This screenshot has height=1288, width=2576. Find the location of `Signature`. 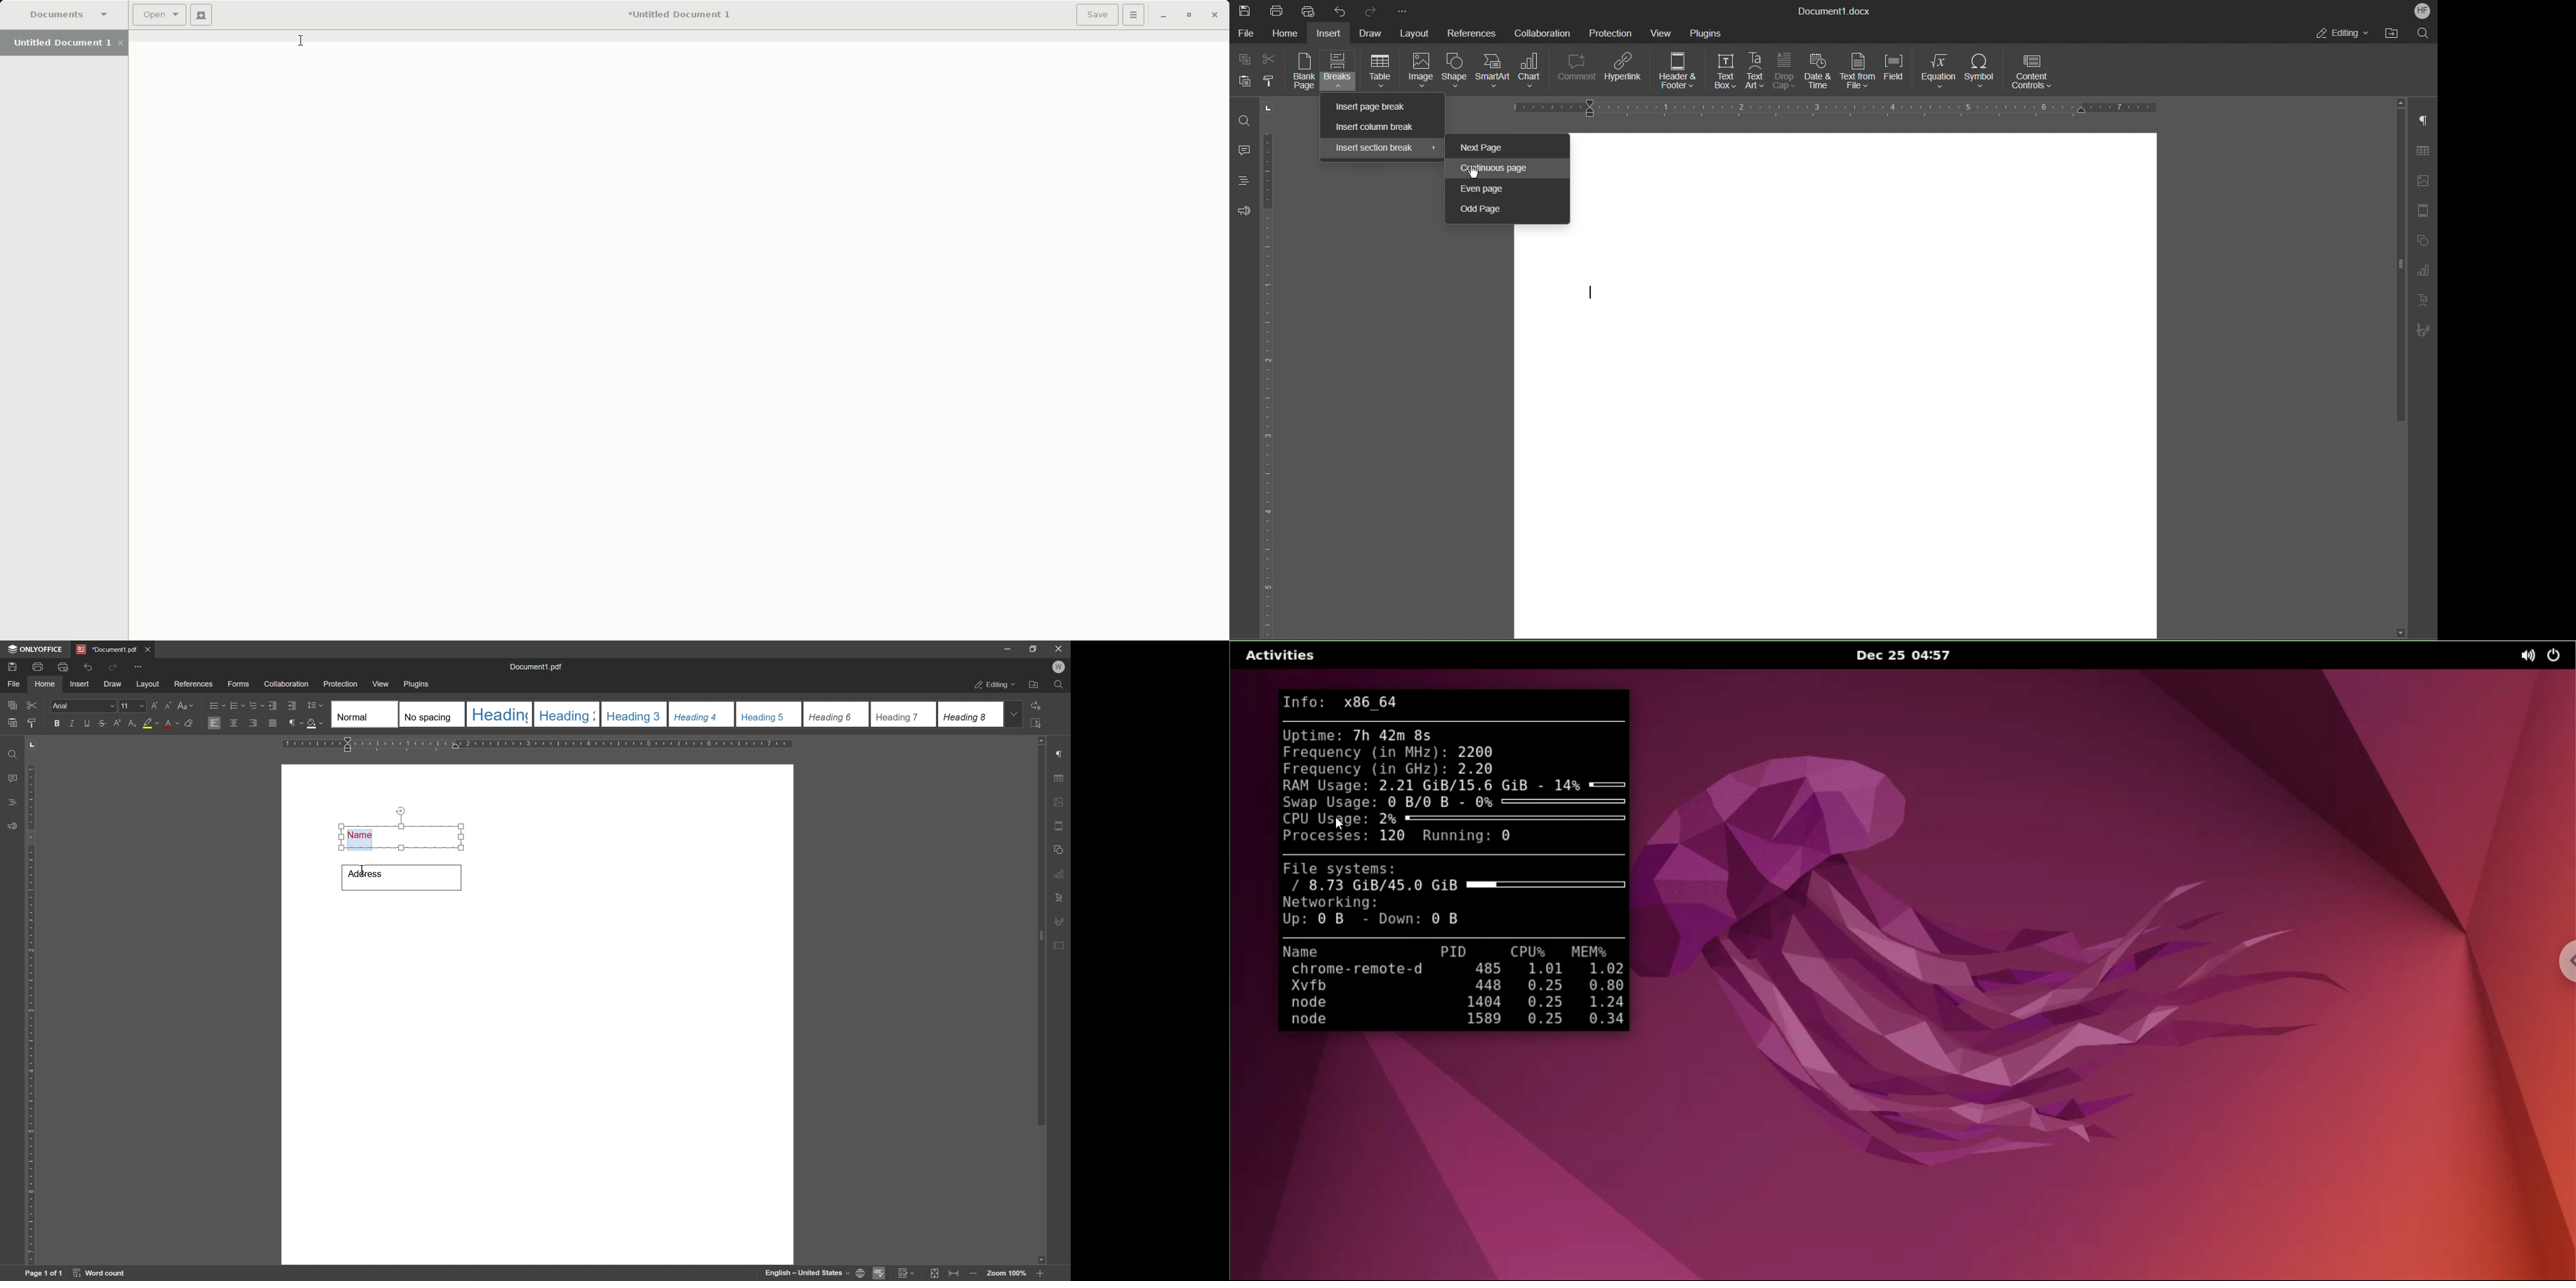

Signature is located at coordinates (2423, 330).